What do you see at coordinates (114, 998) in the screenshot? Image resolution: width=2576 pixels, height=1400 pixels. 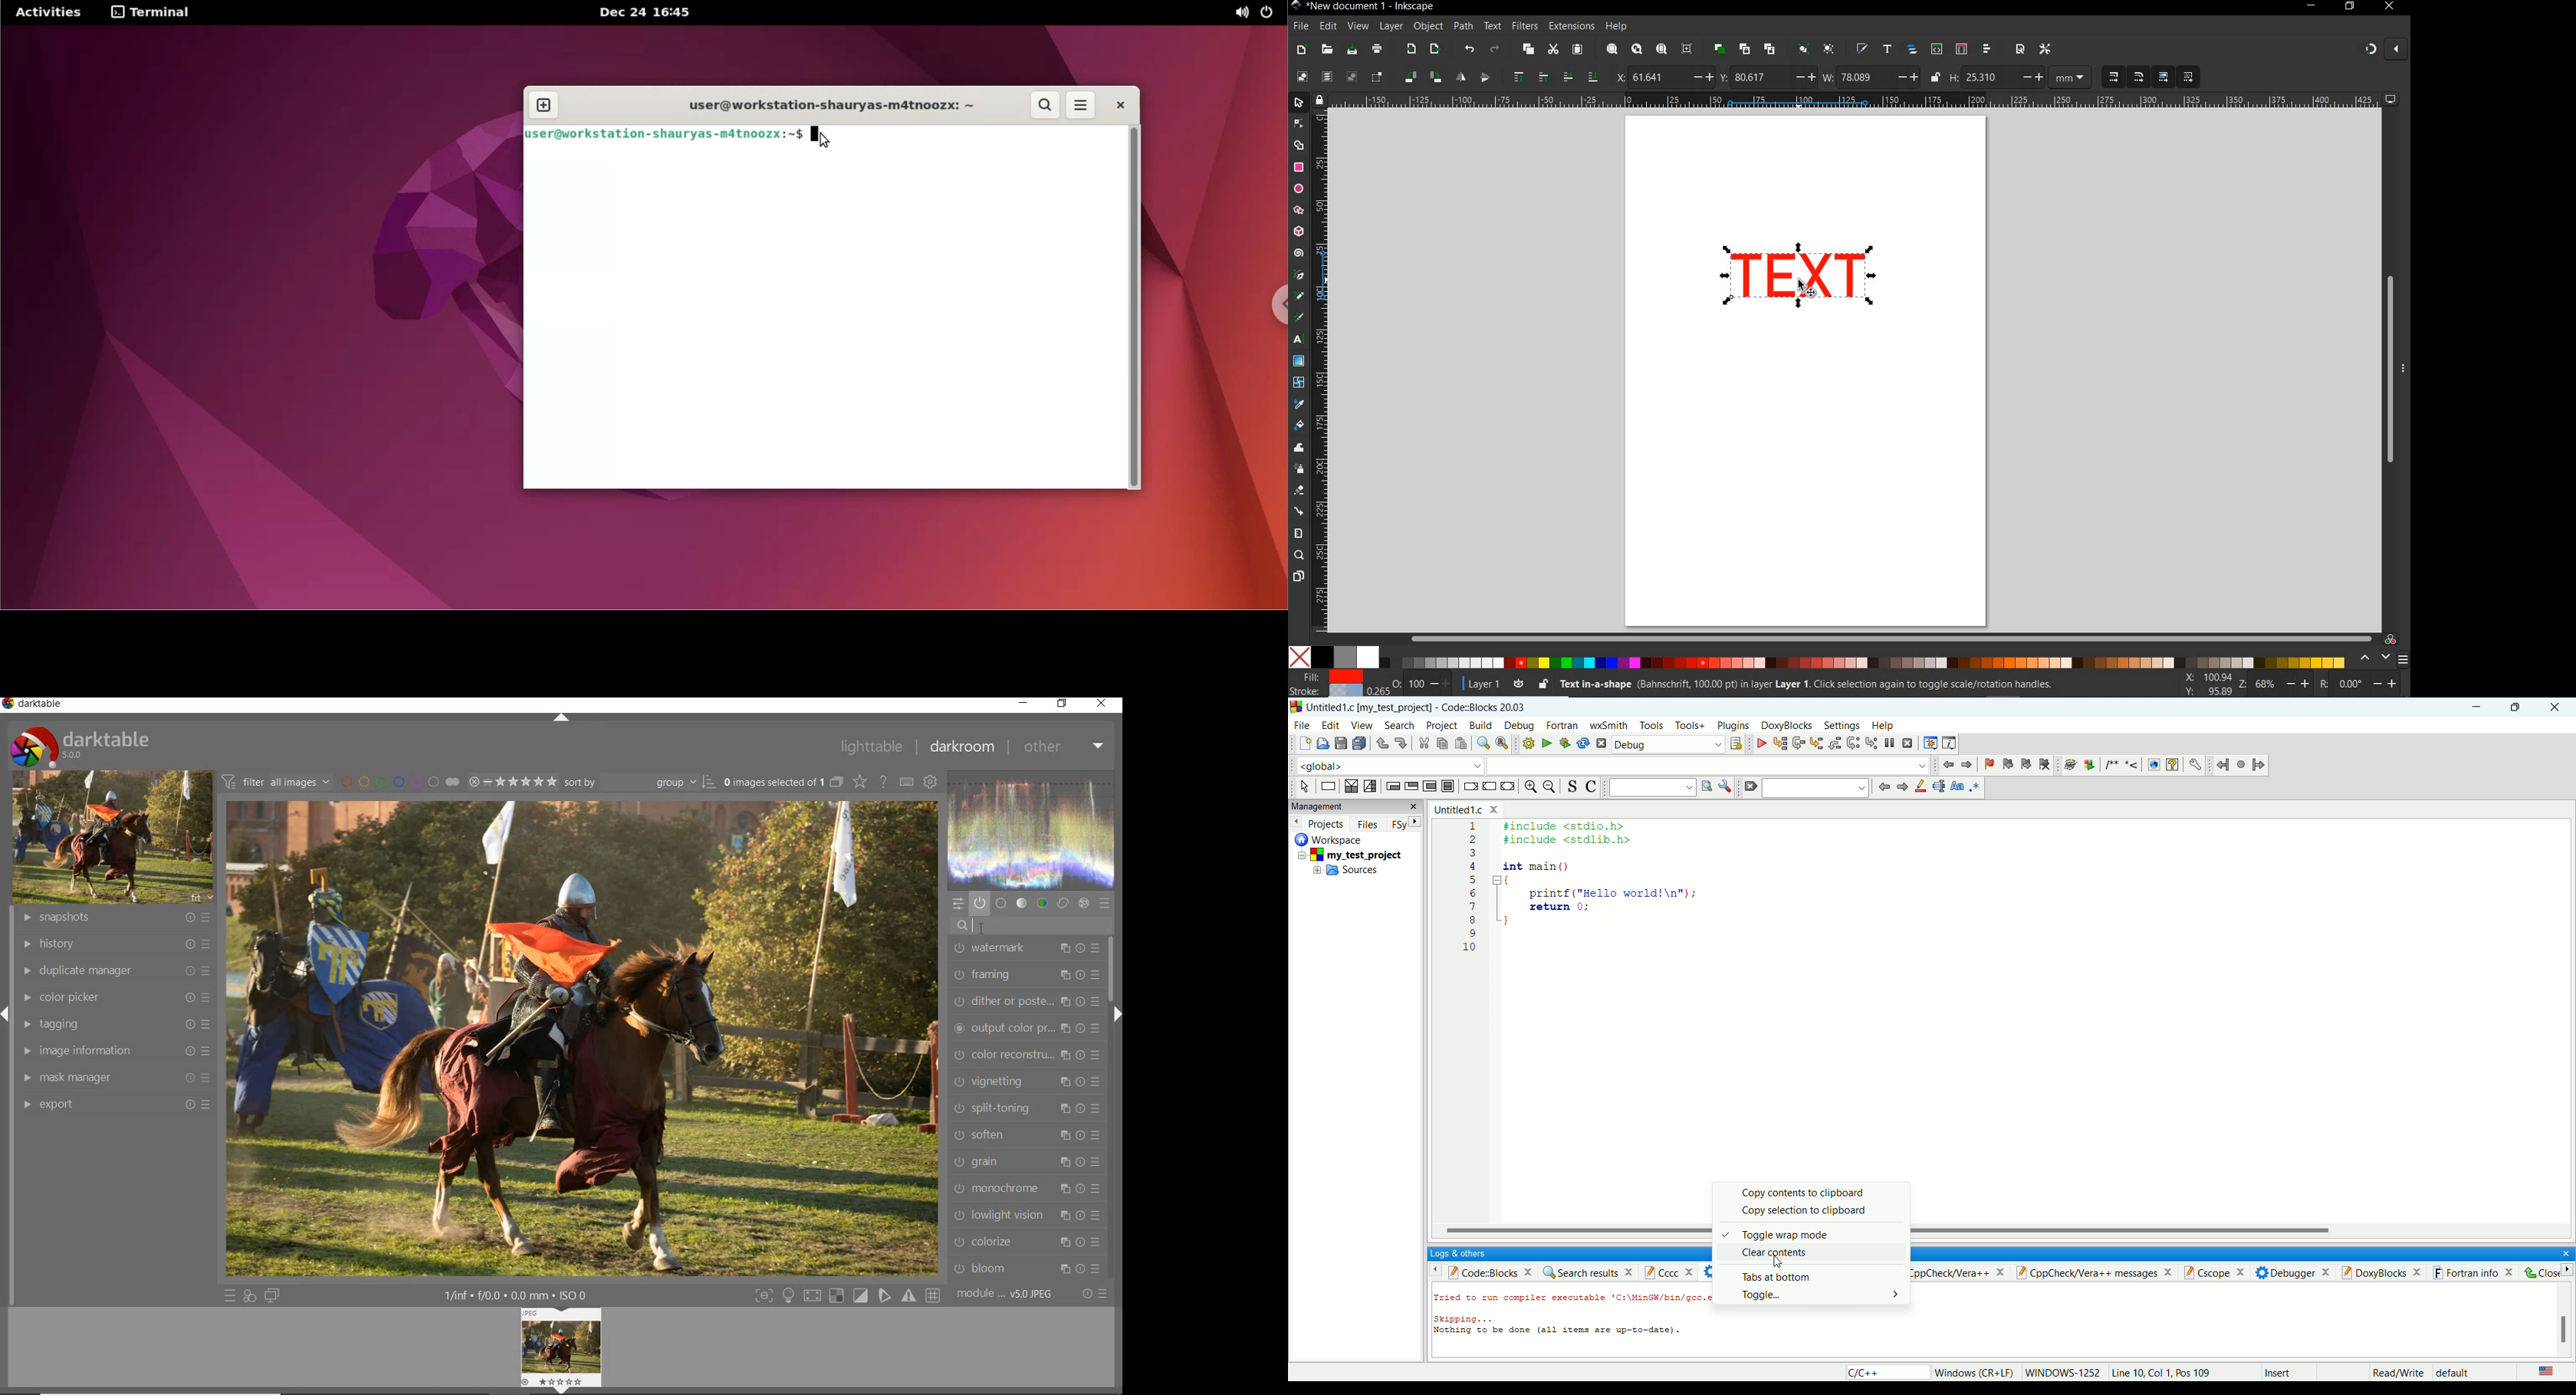 I see `color picker` at bounding box center [114, 998].